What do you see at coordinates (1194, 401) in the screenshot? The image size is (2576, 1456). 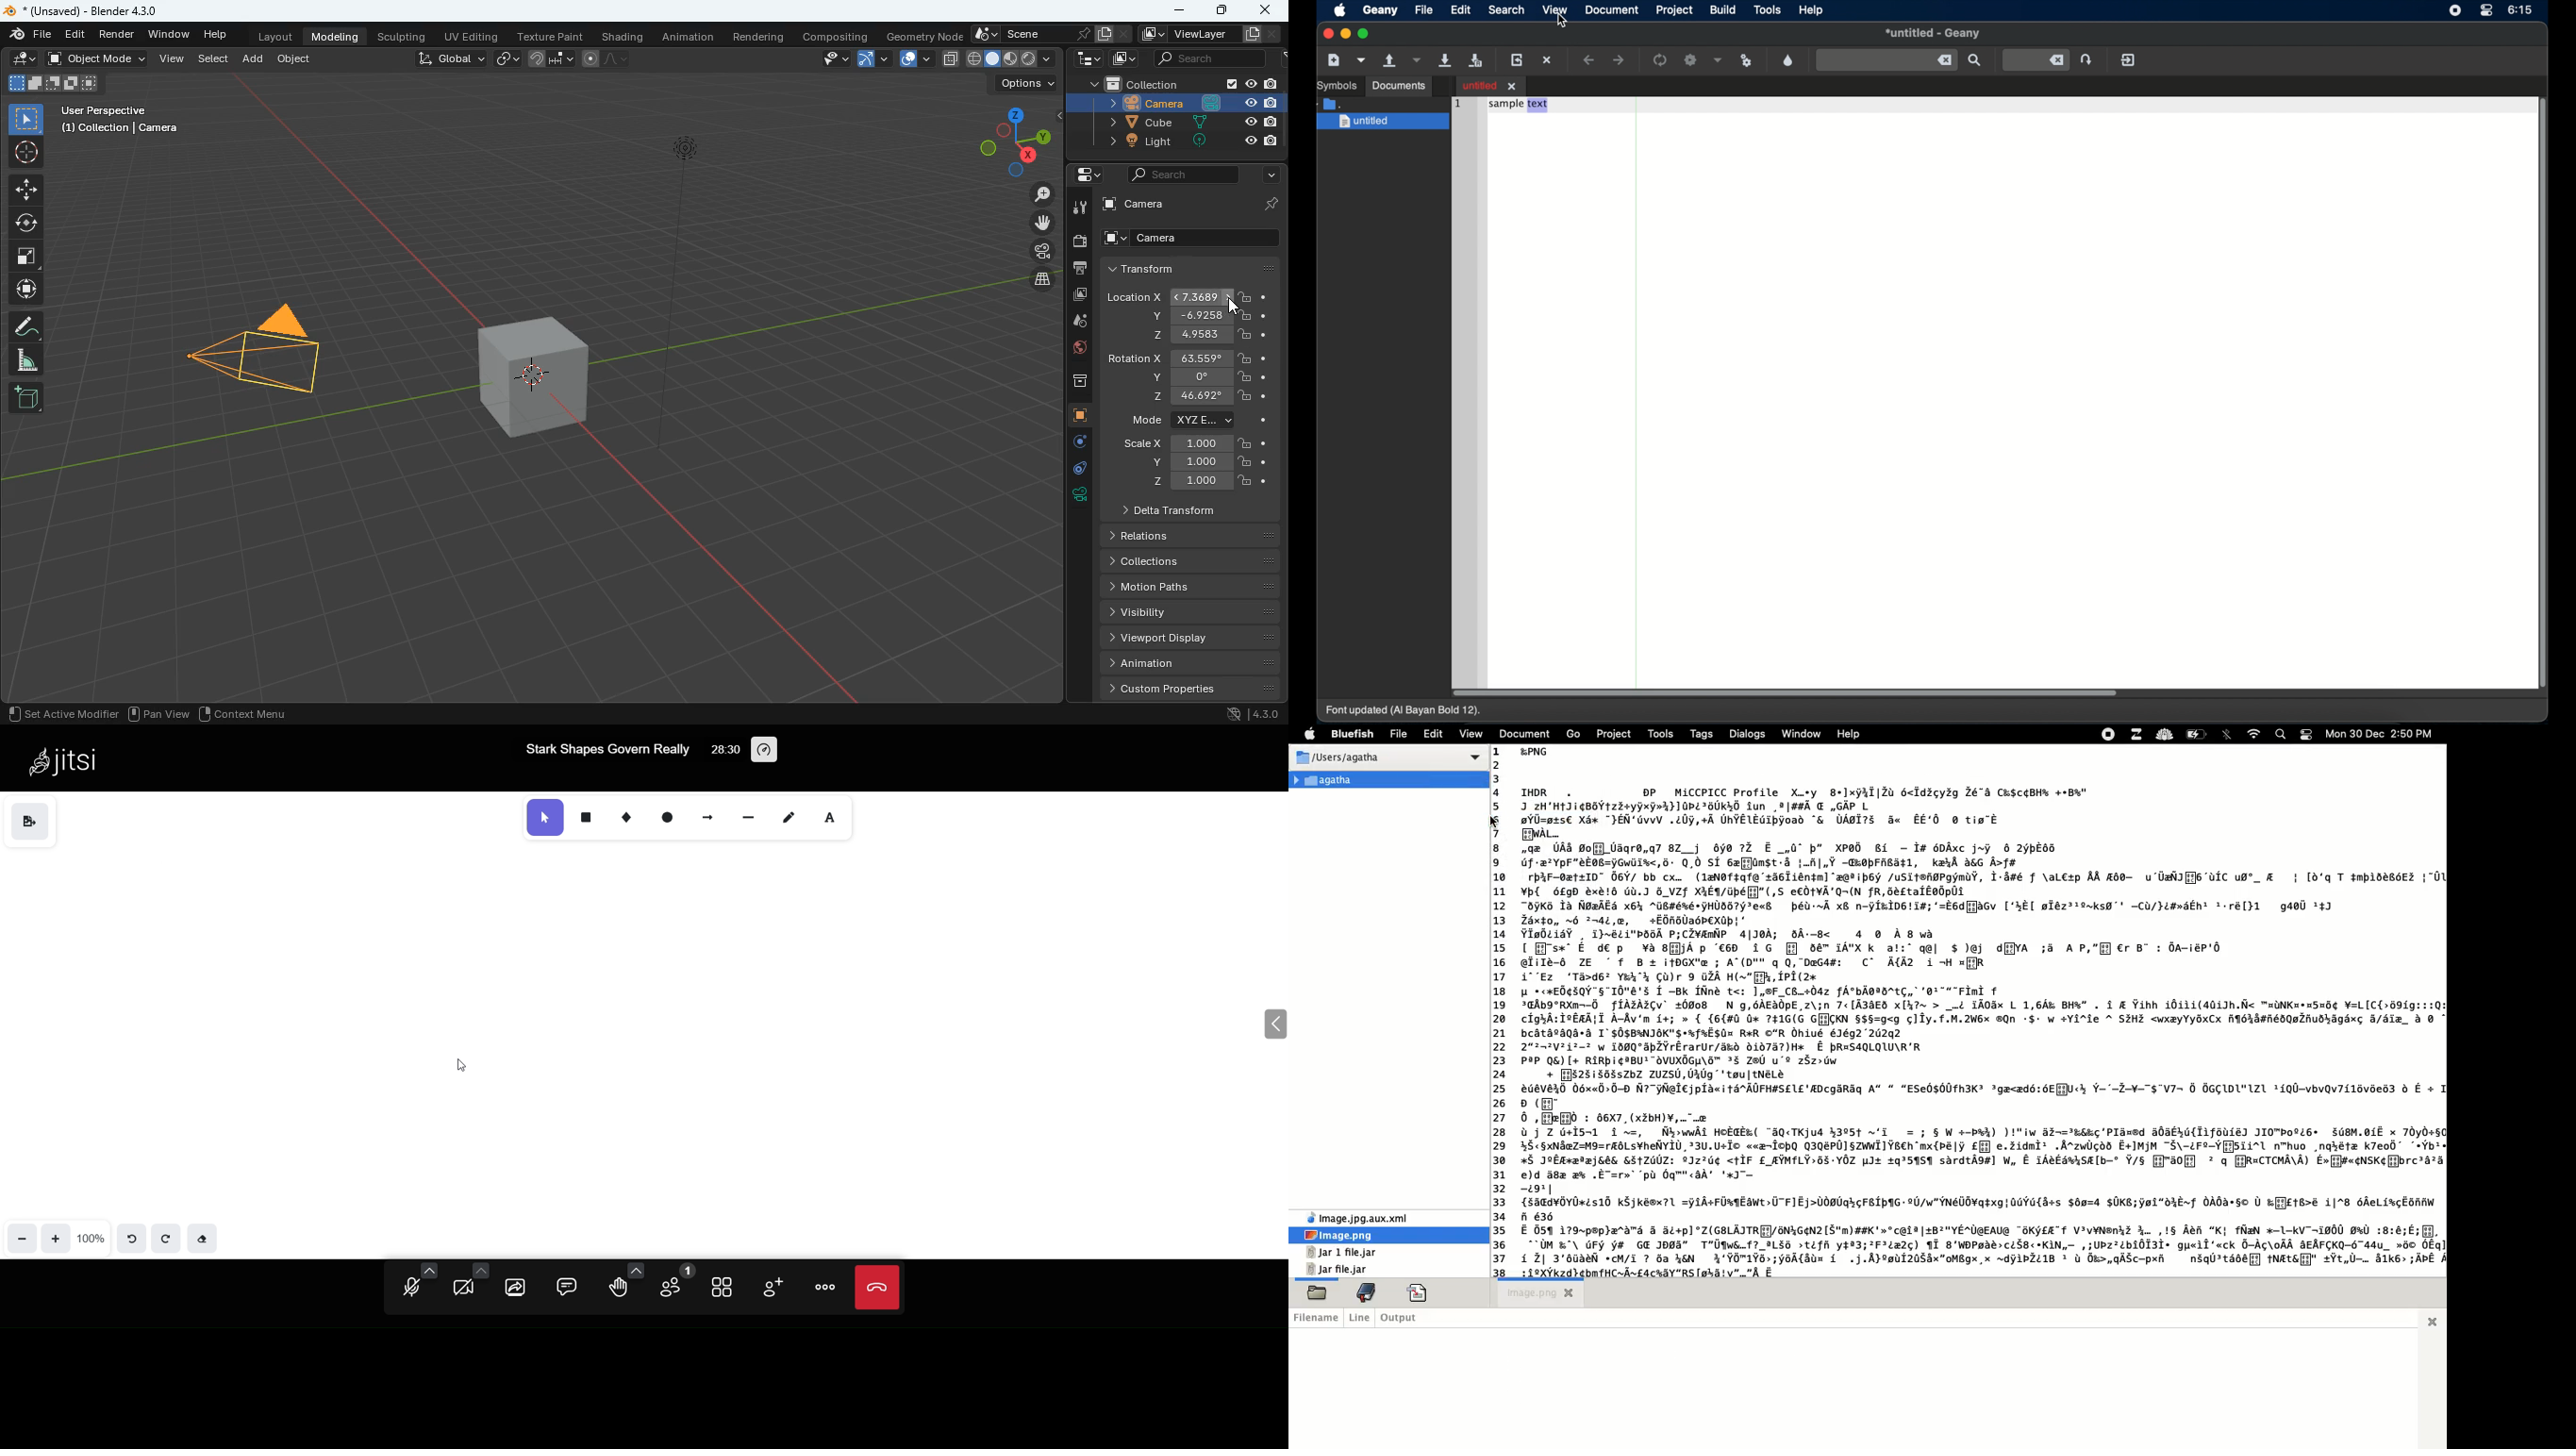 I see `z` at bounding box center [1194, 401].